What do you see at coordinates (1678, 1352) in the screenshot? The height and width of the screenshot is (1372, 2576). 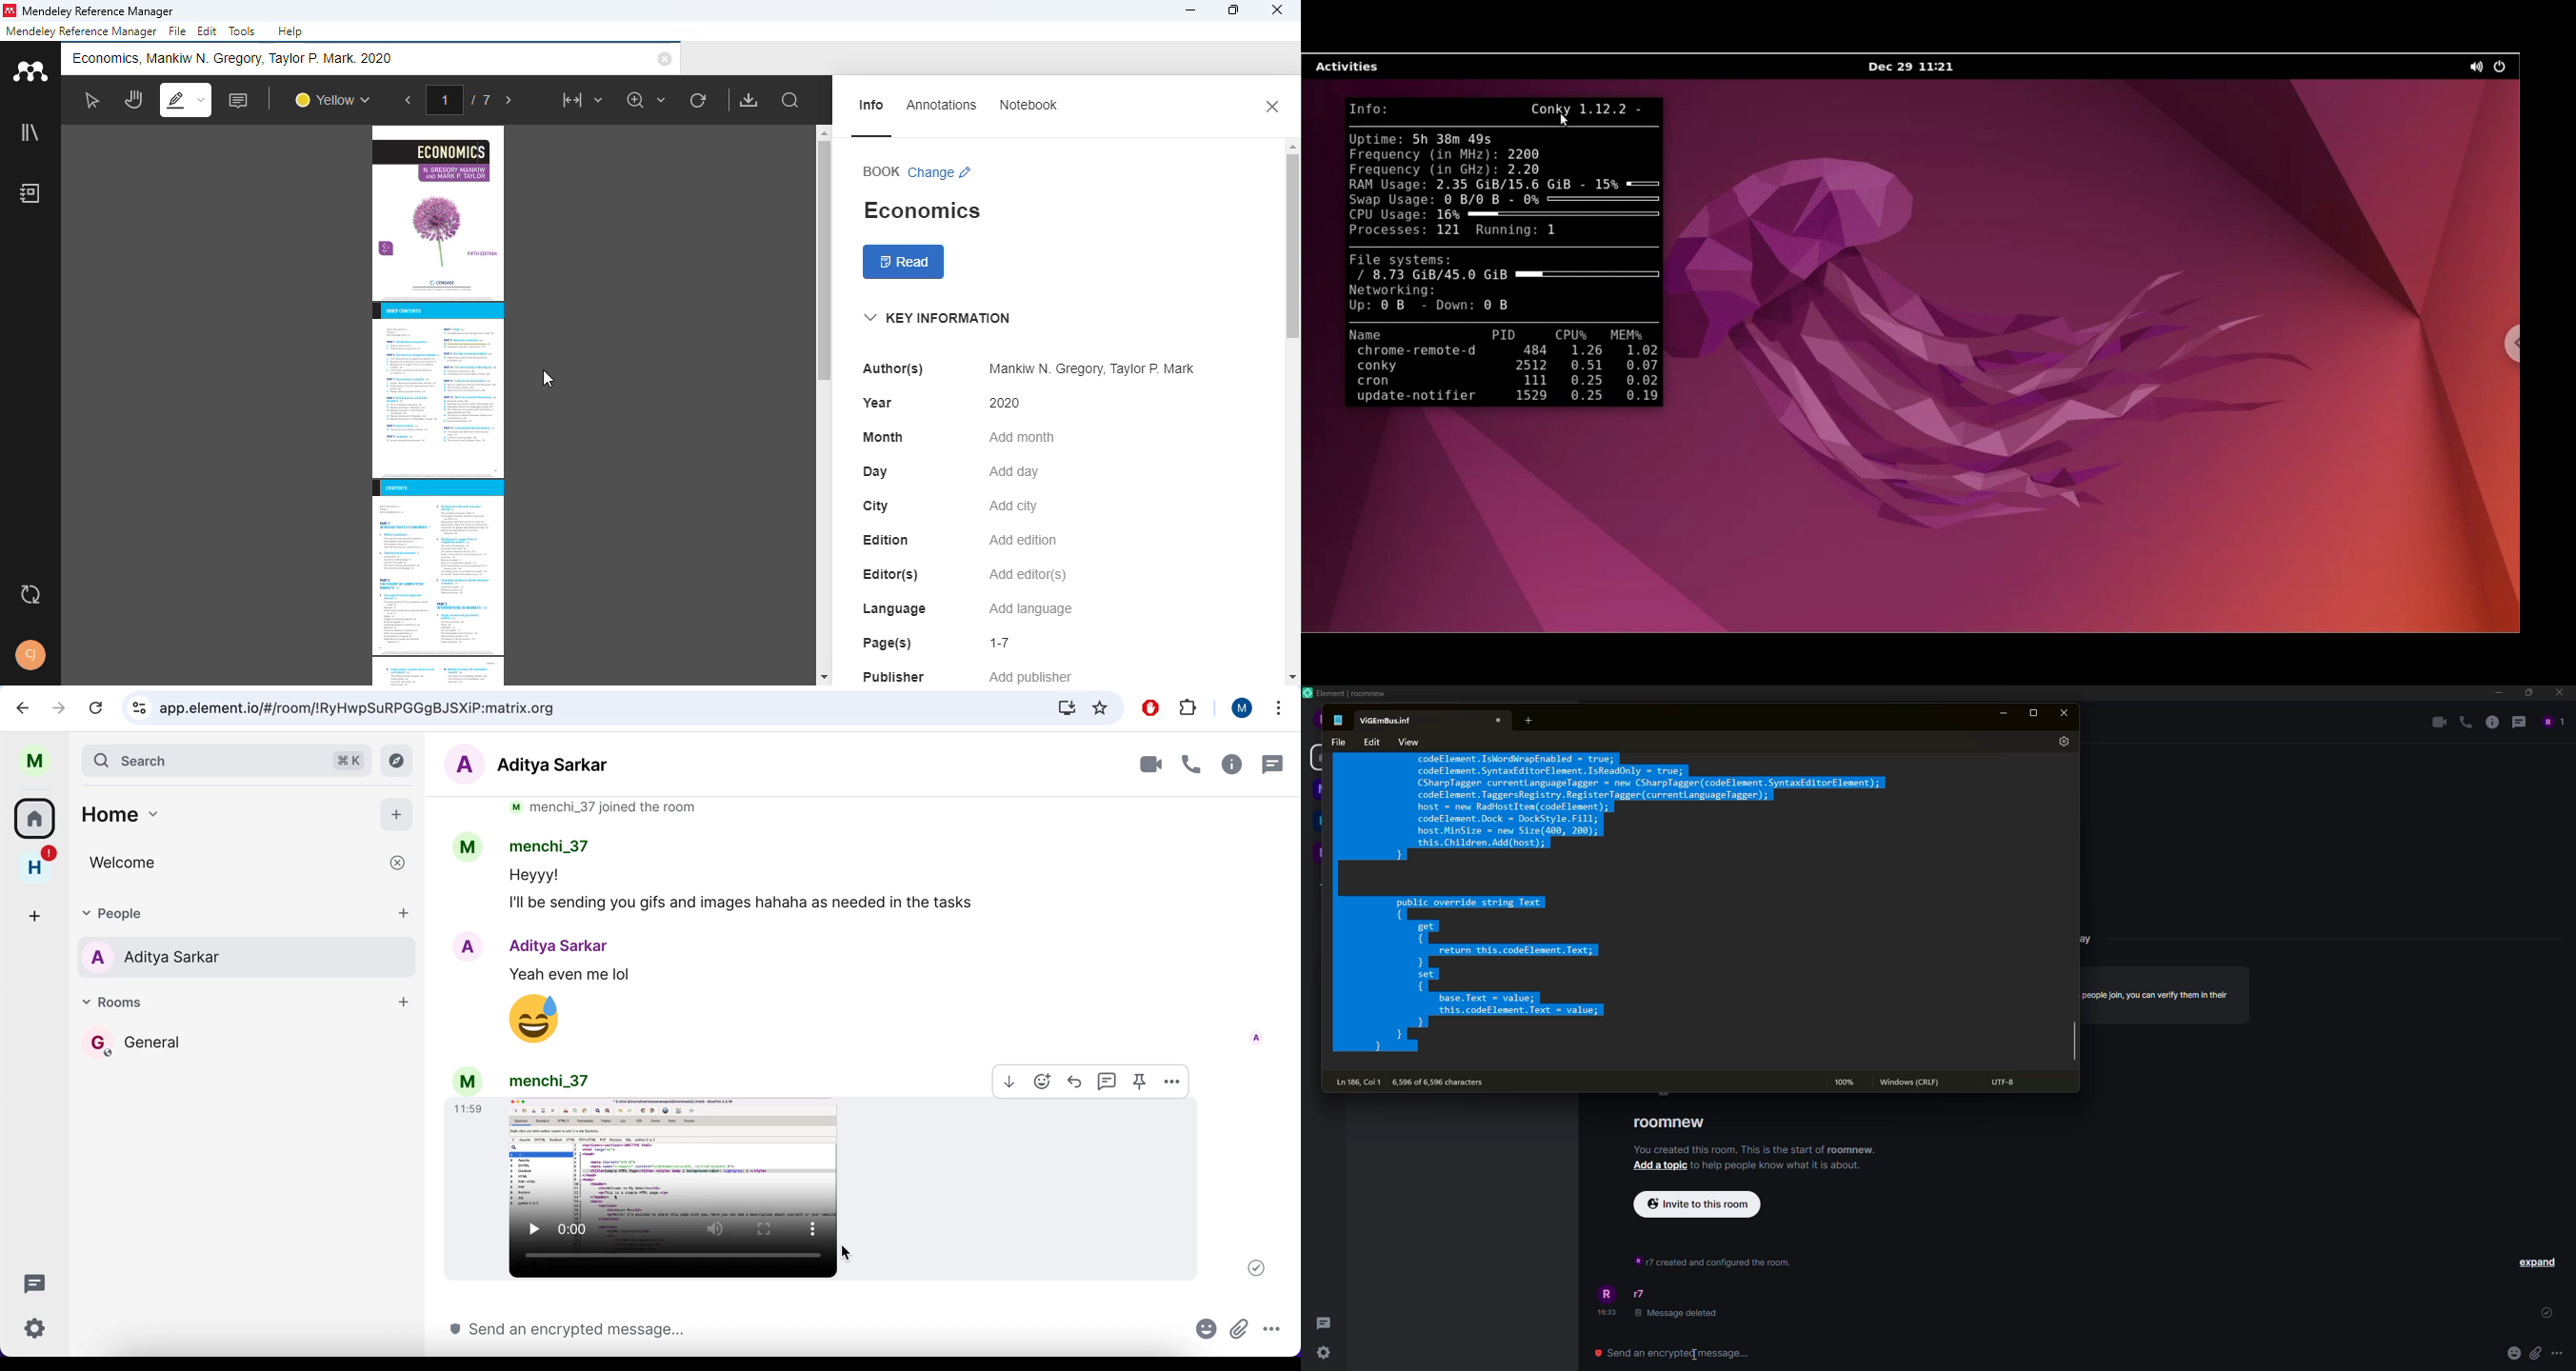 I see `send message` at bounding box center [1678, 1352].